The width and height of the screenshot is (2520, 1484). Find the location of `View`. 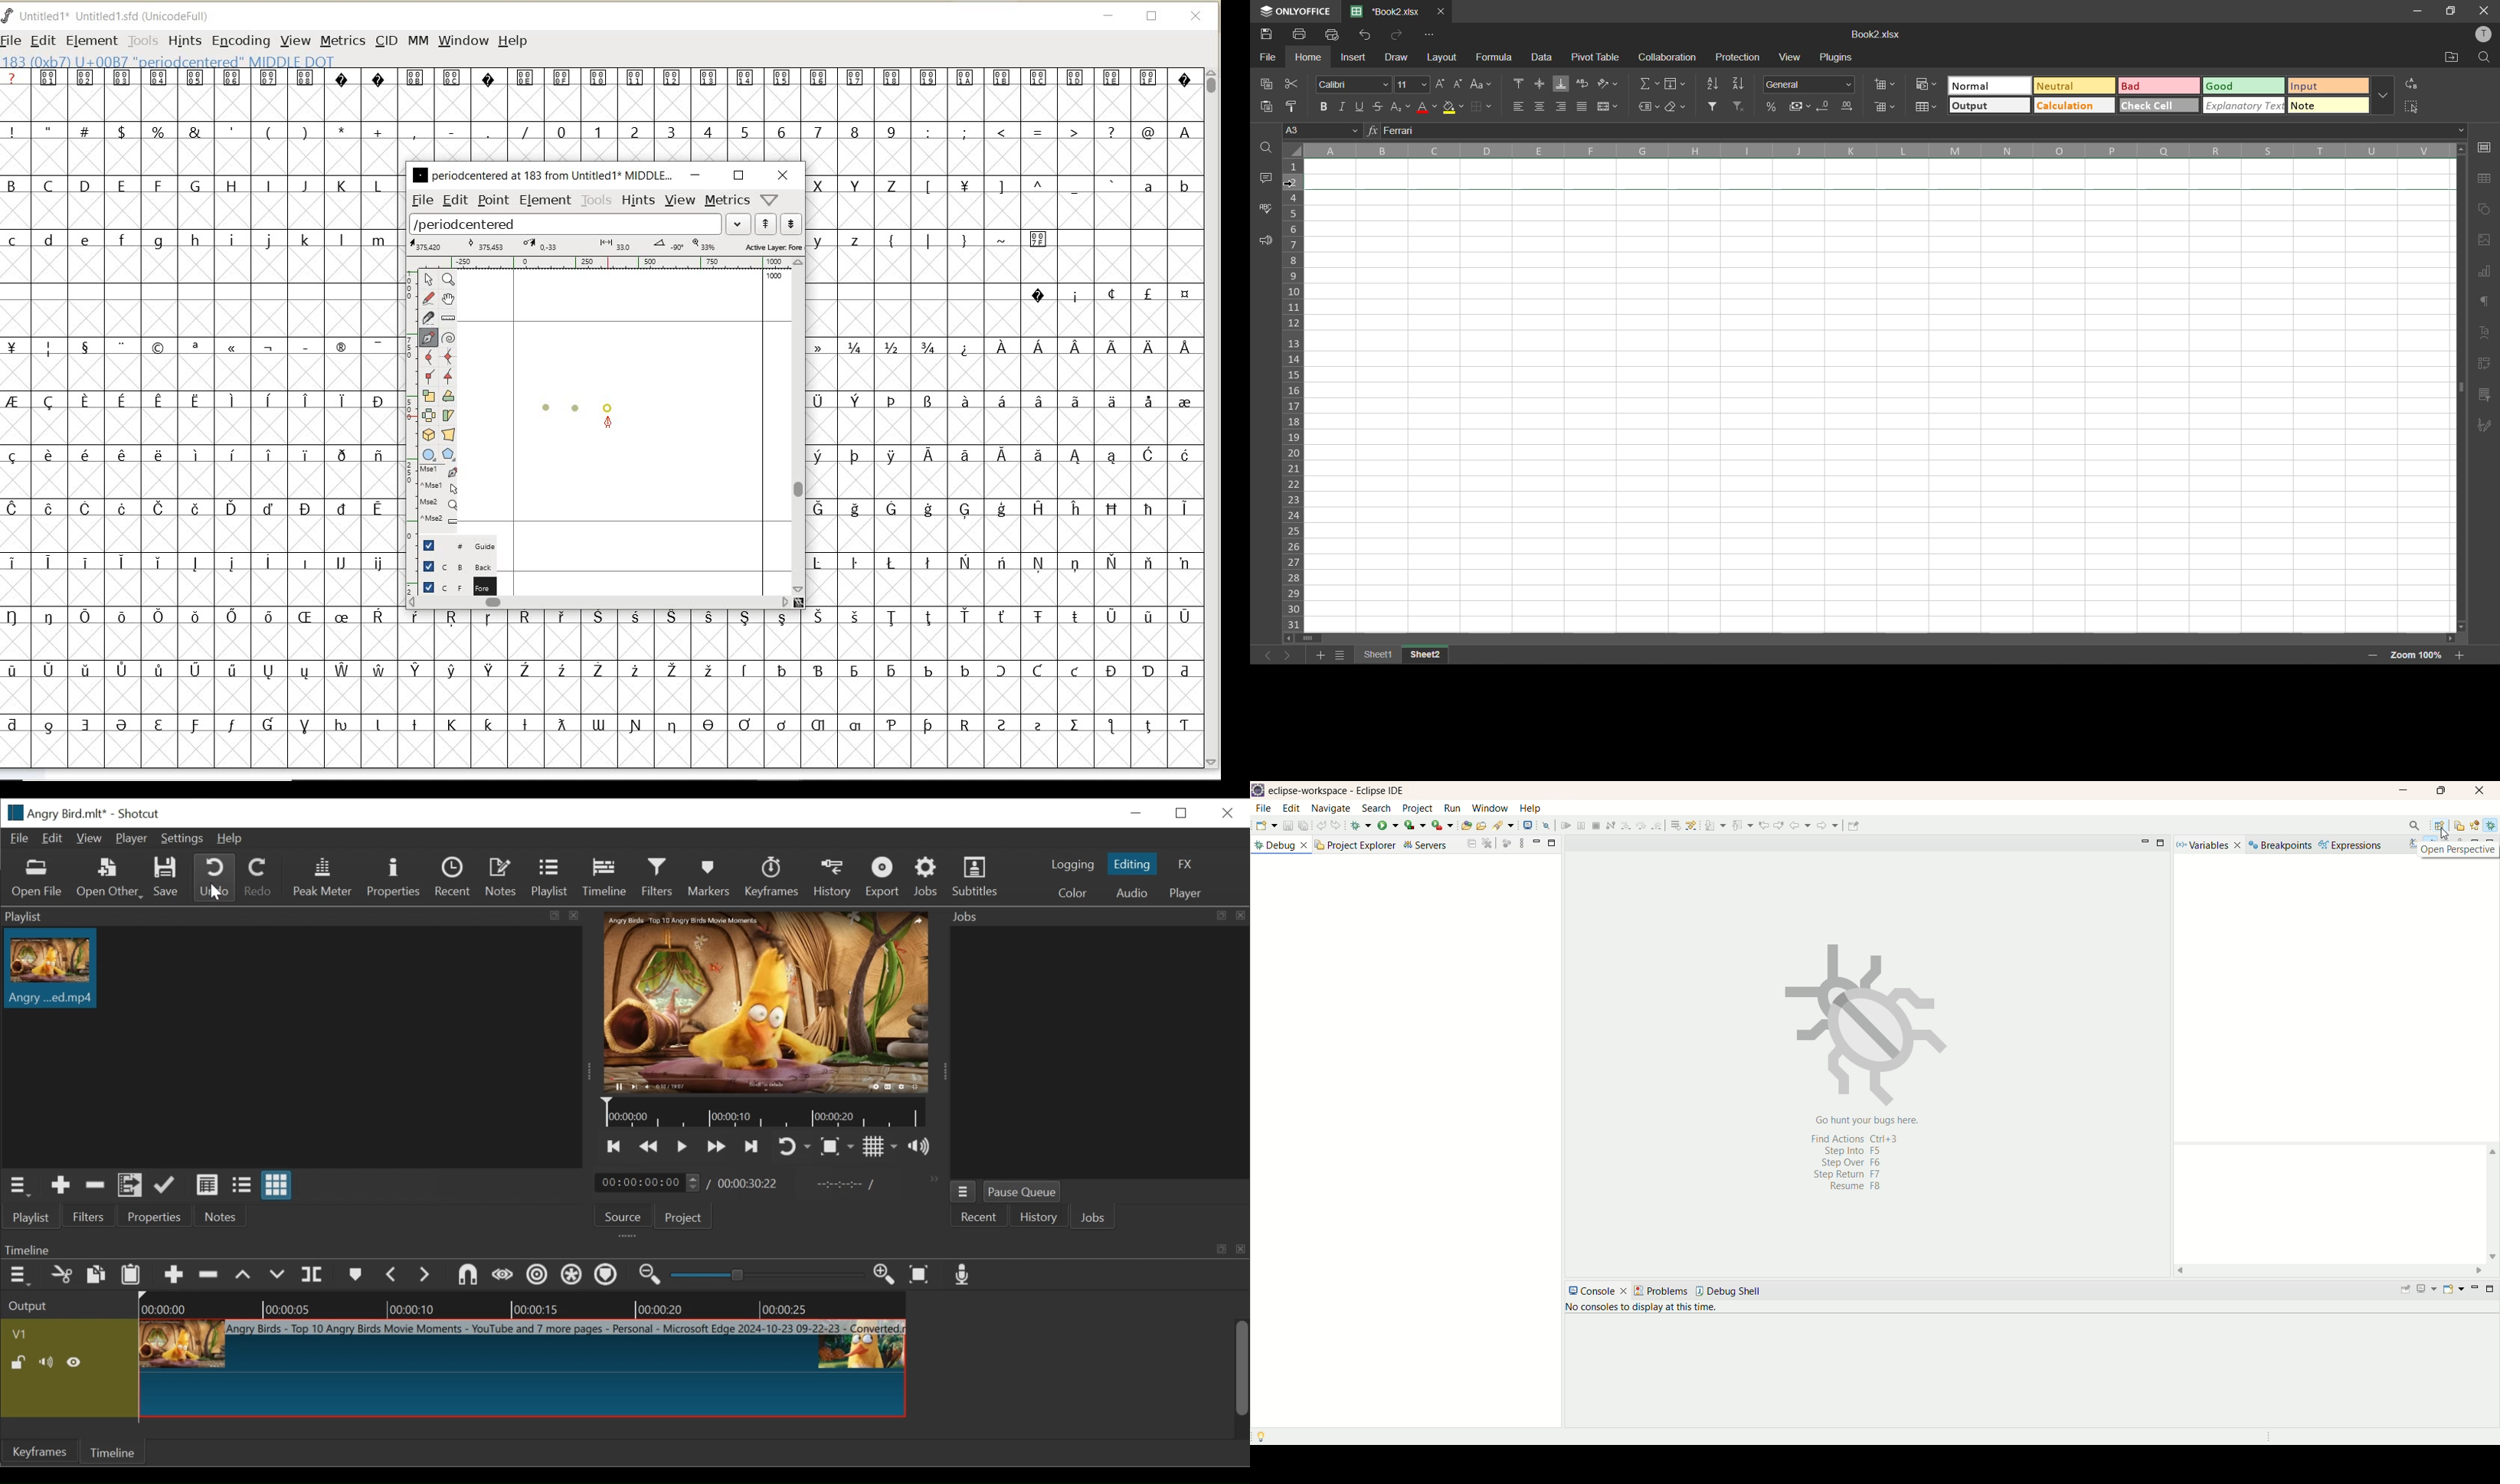

View is located at coordinates (89, 838).